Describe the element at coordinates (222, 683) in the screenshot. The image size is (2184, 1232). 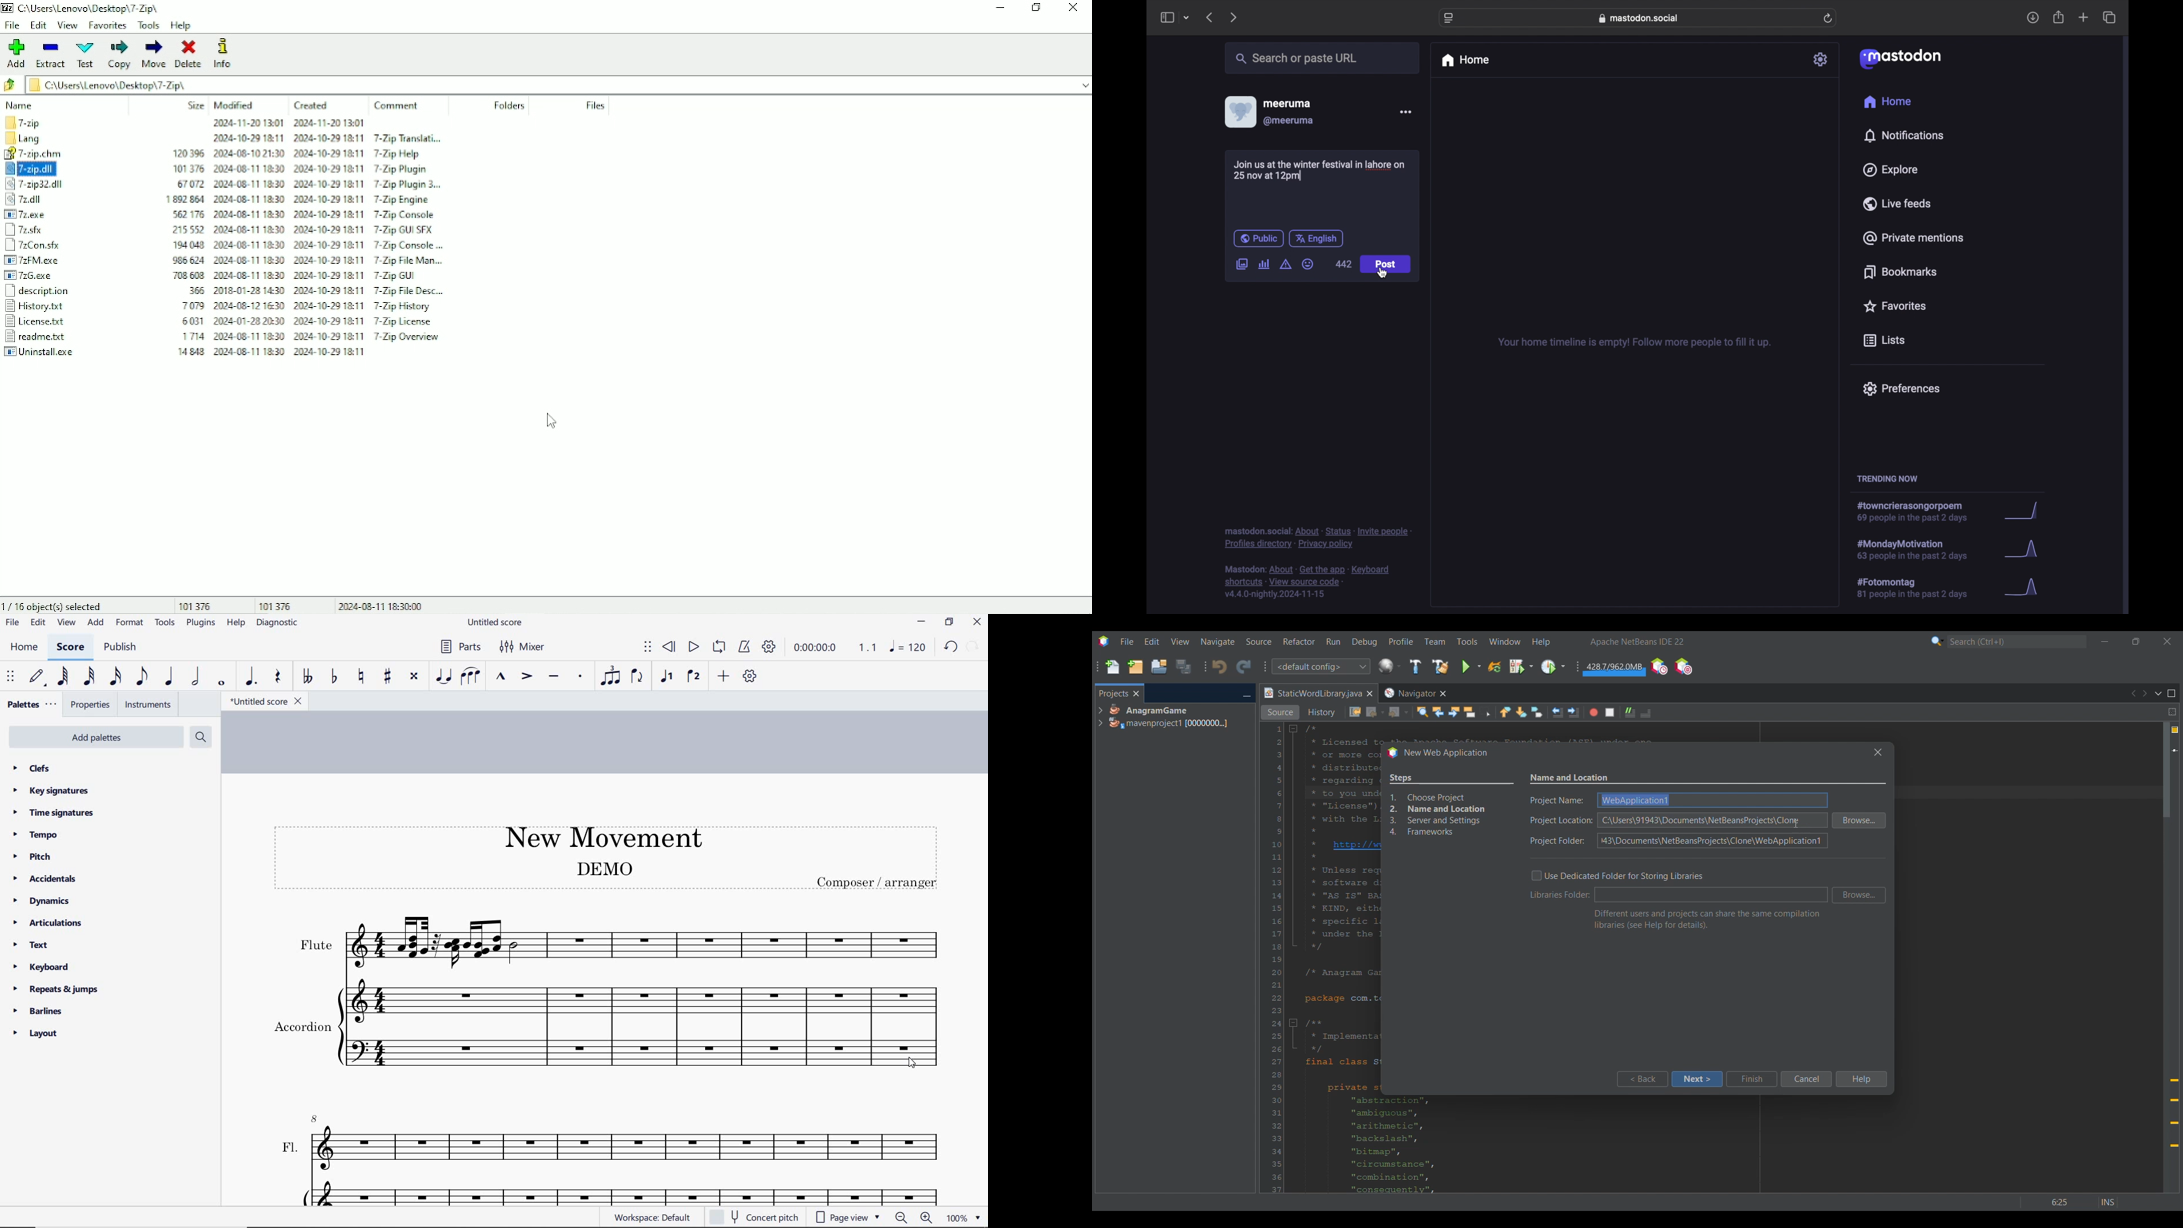
I see `whole note` at that location.